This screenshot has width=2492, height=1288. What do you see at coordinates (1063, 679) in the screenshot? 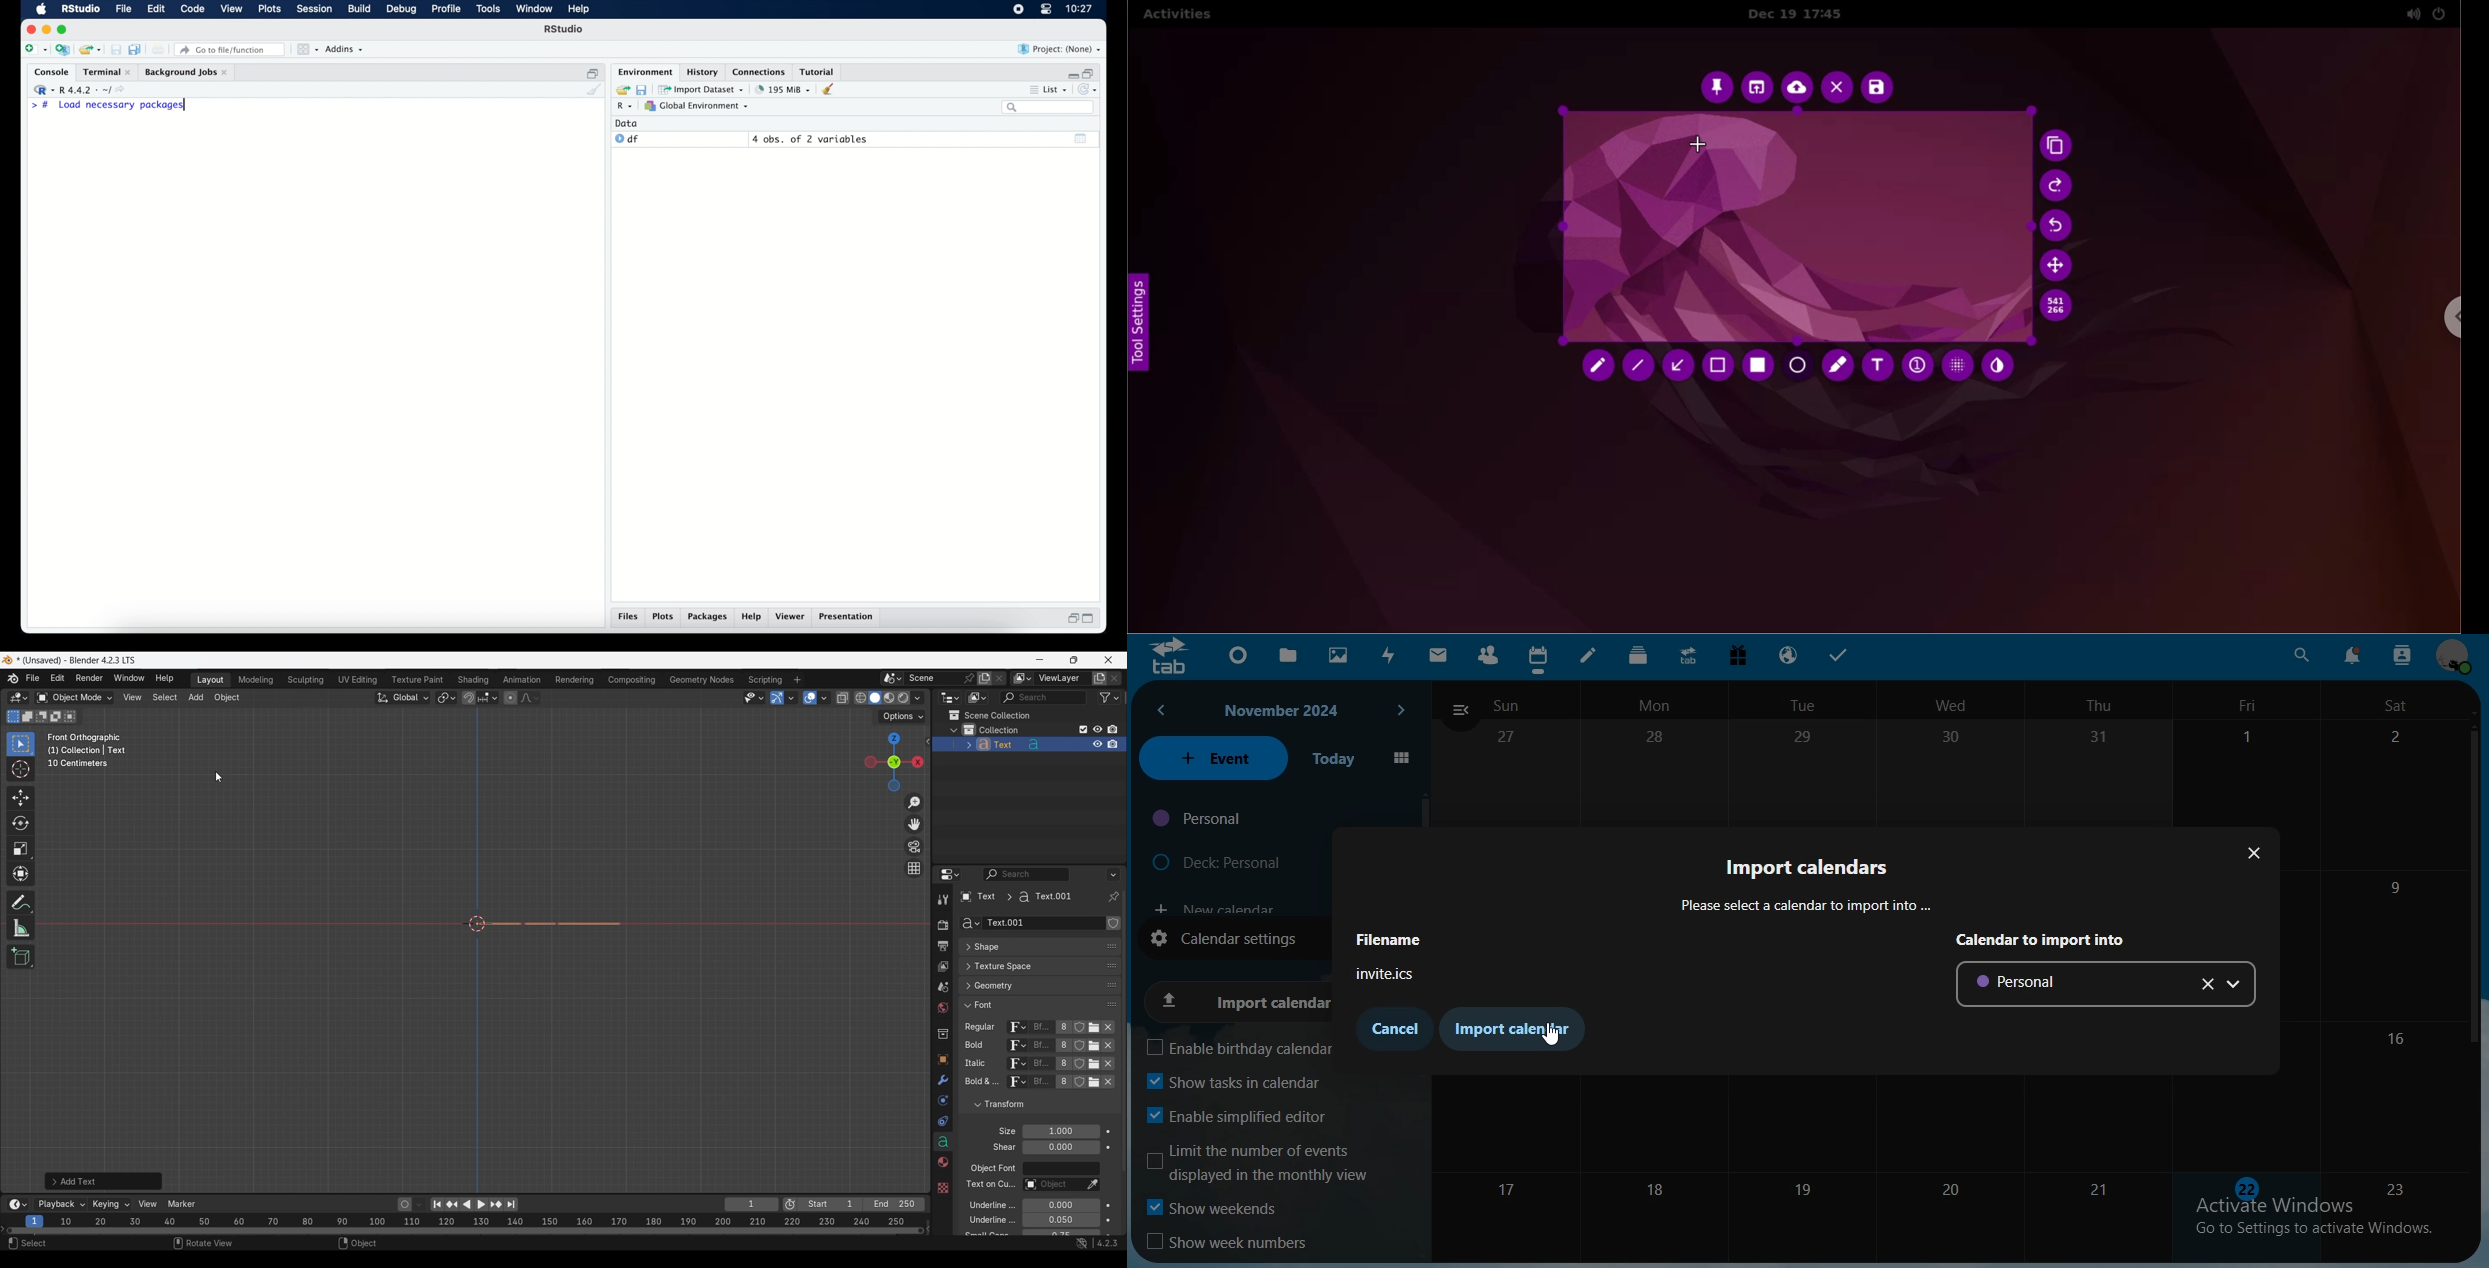
I see `Name view layer` at bounding box center [1063, 679].